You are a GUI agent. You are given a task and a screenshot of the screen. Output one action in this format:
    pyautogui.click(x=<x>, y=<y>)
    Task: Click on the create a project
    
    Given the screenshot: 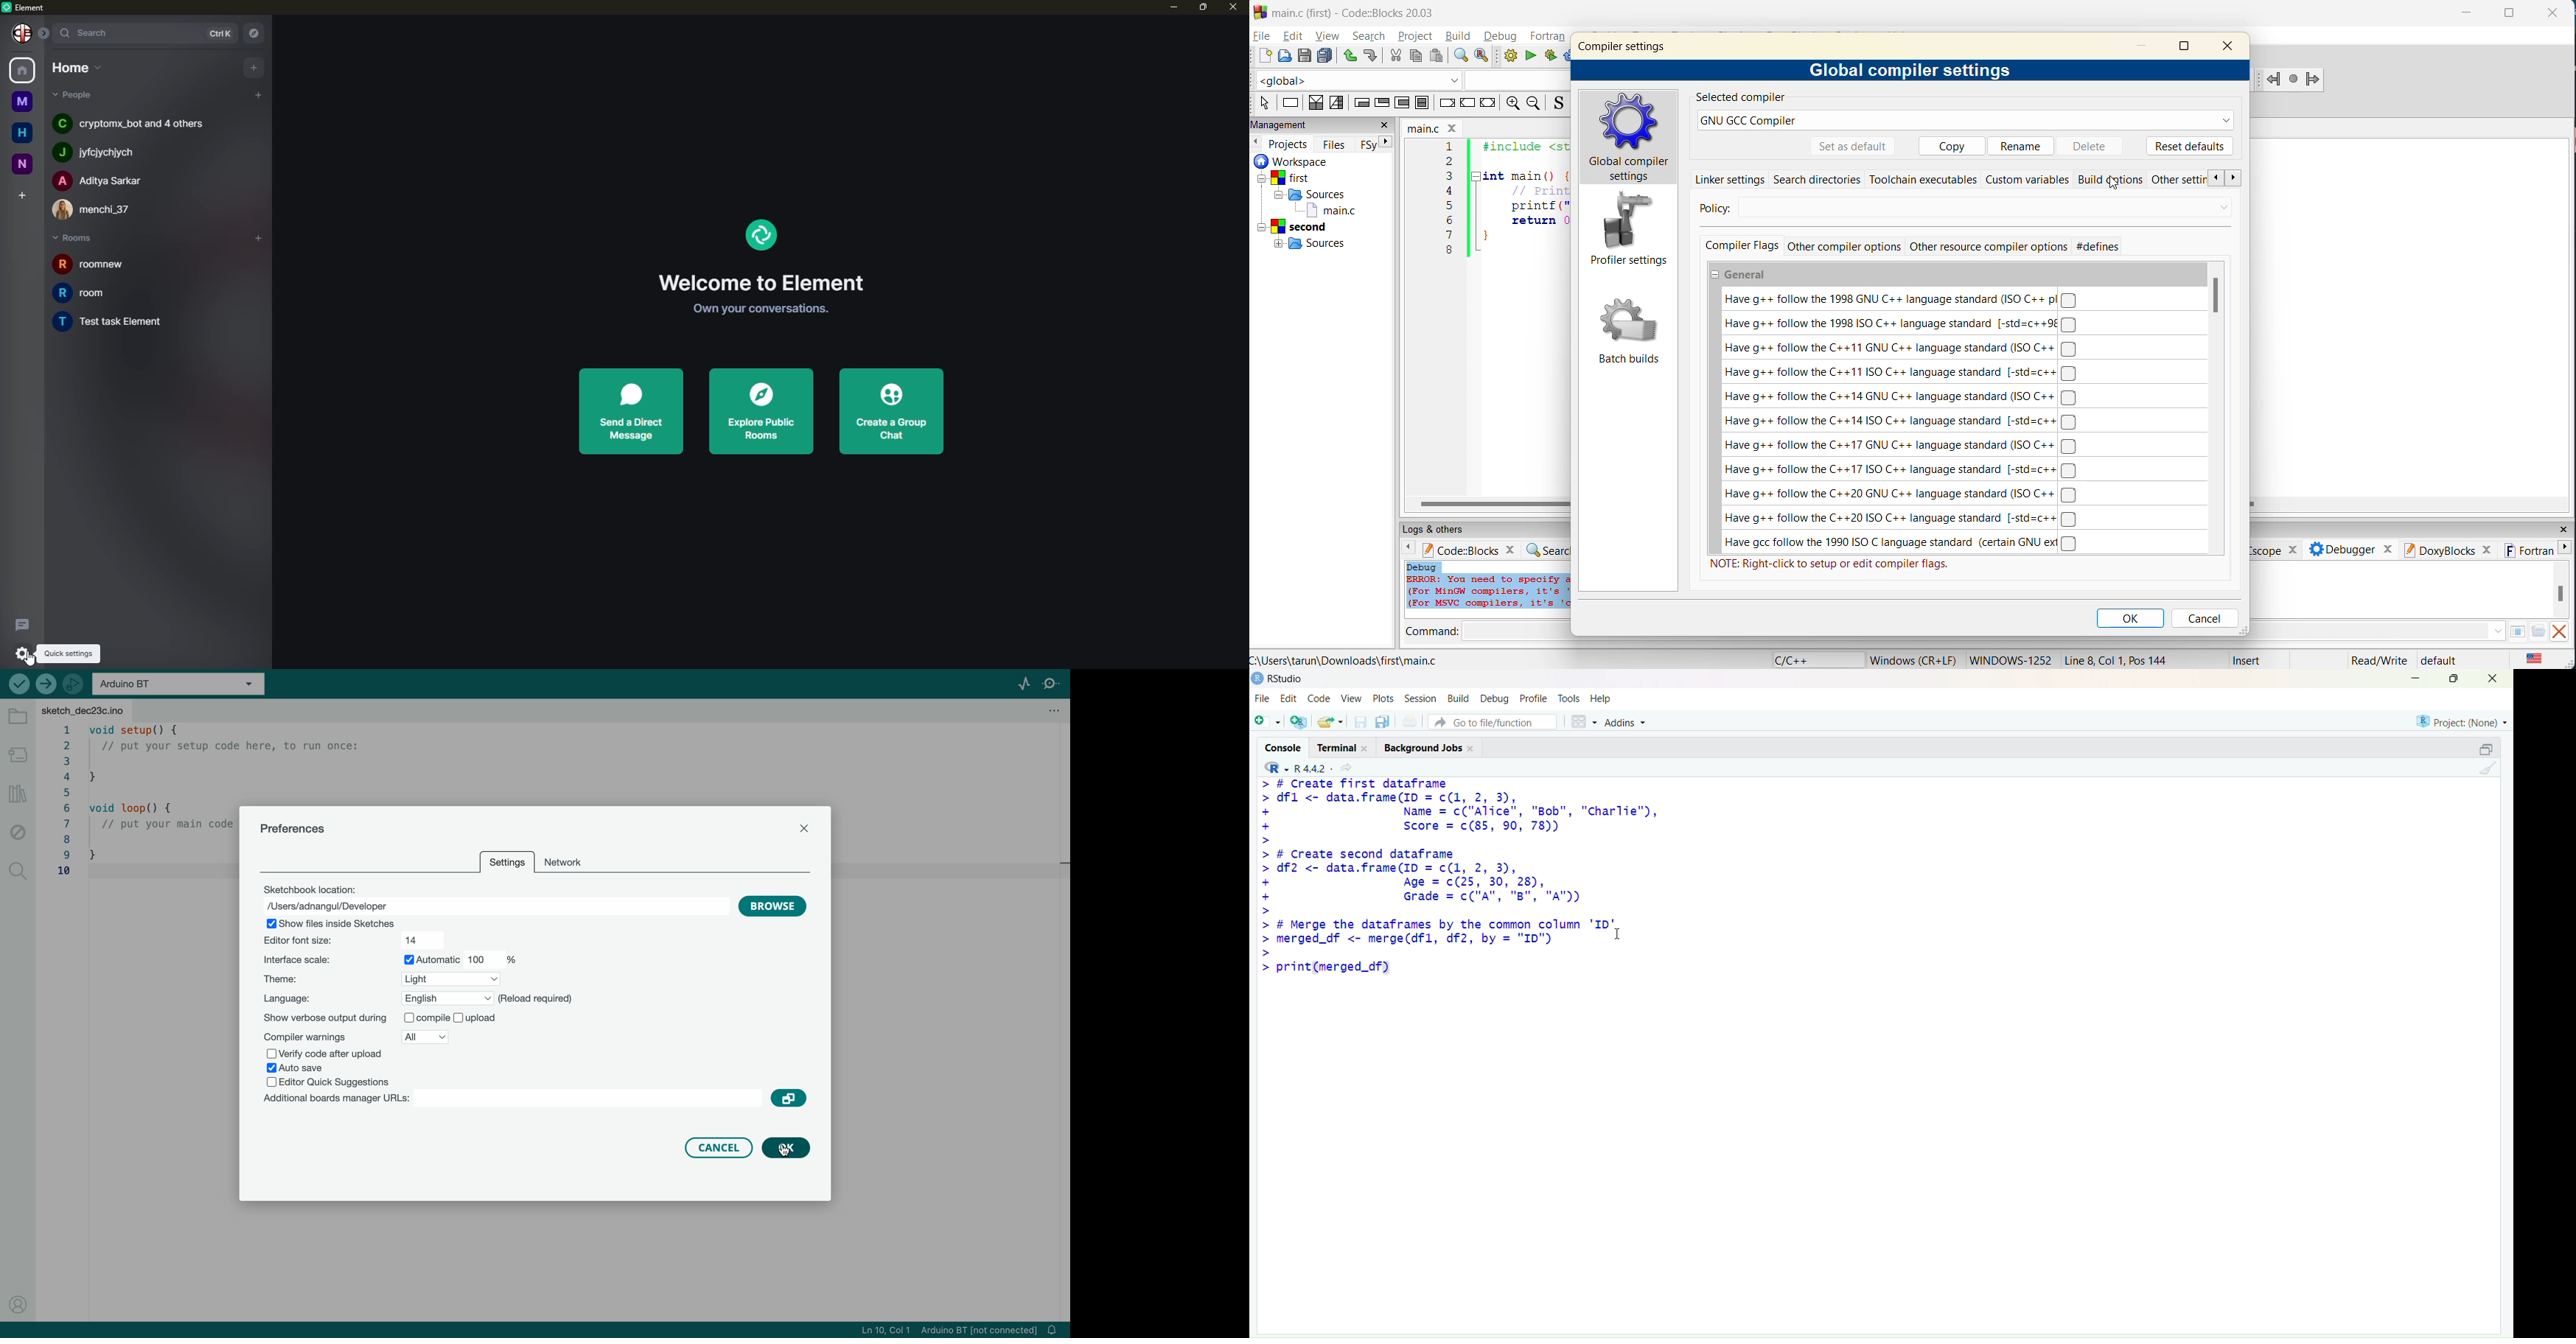 What is the action you would take?
    pyautogui.click(x=1299, y=721)
    